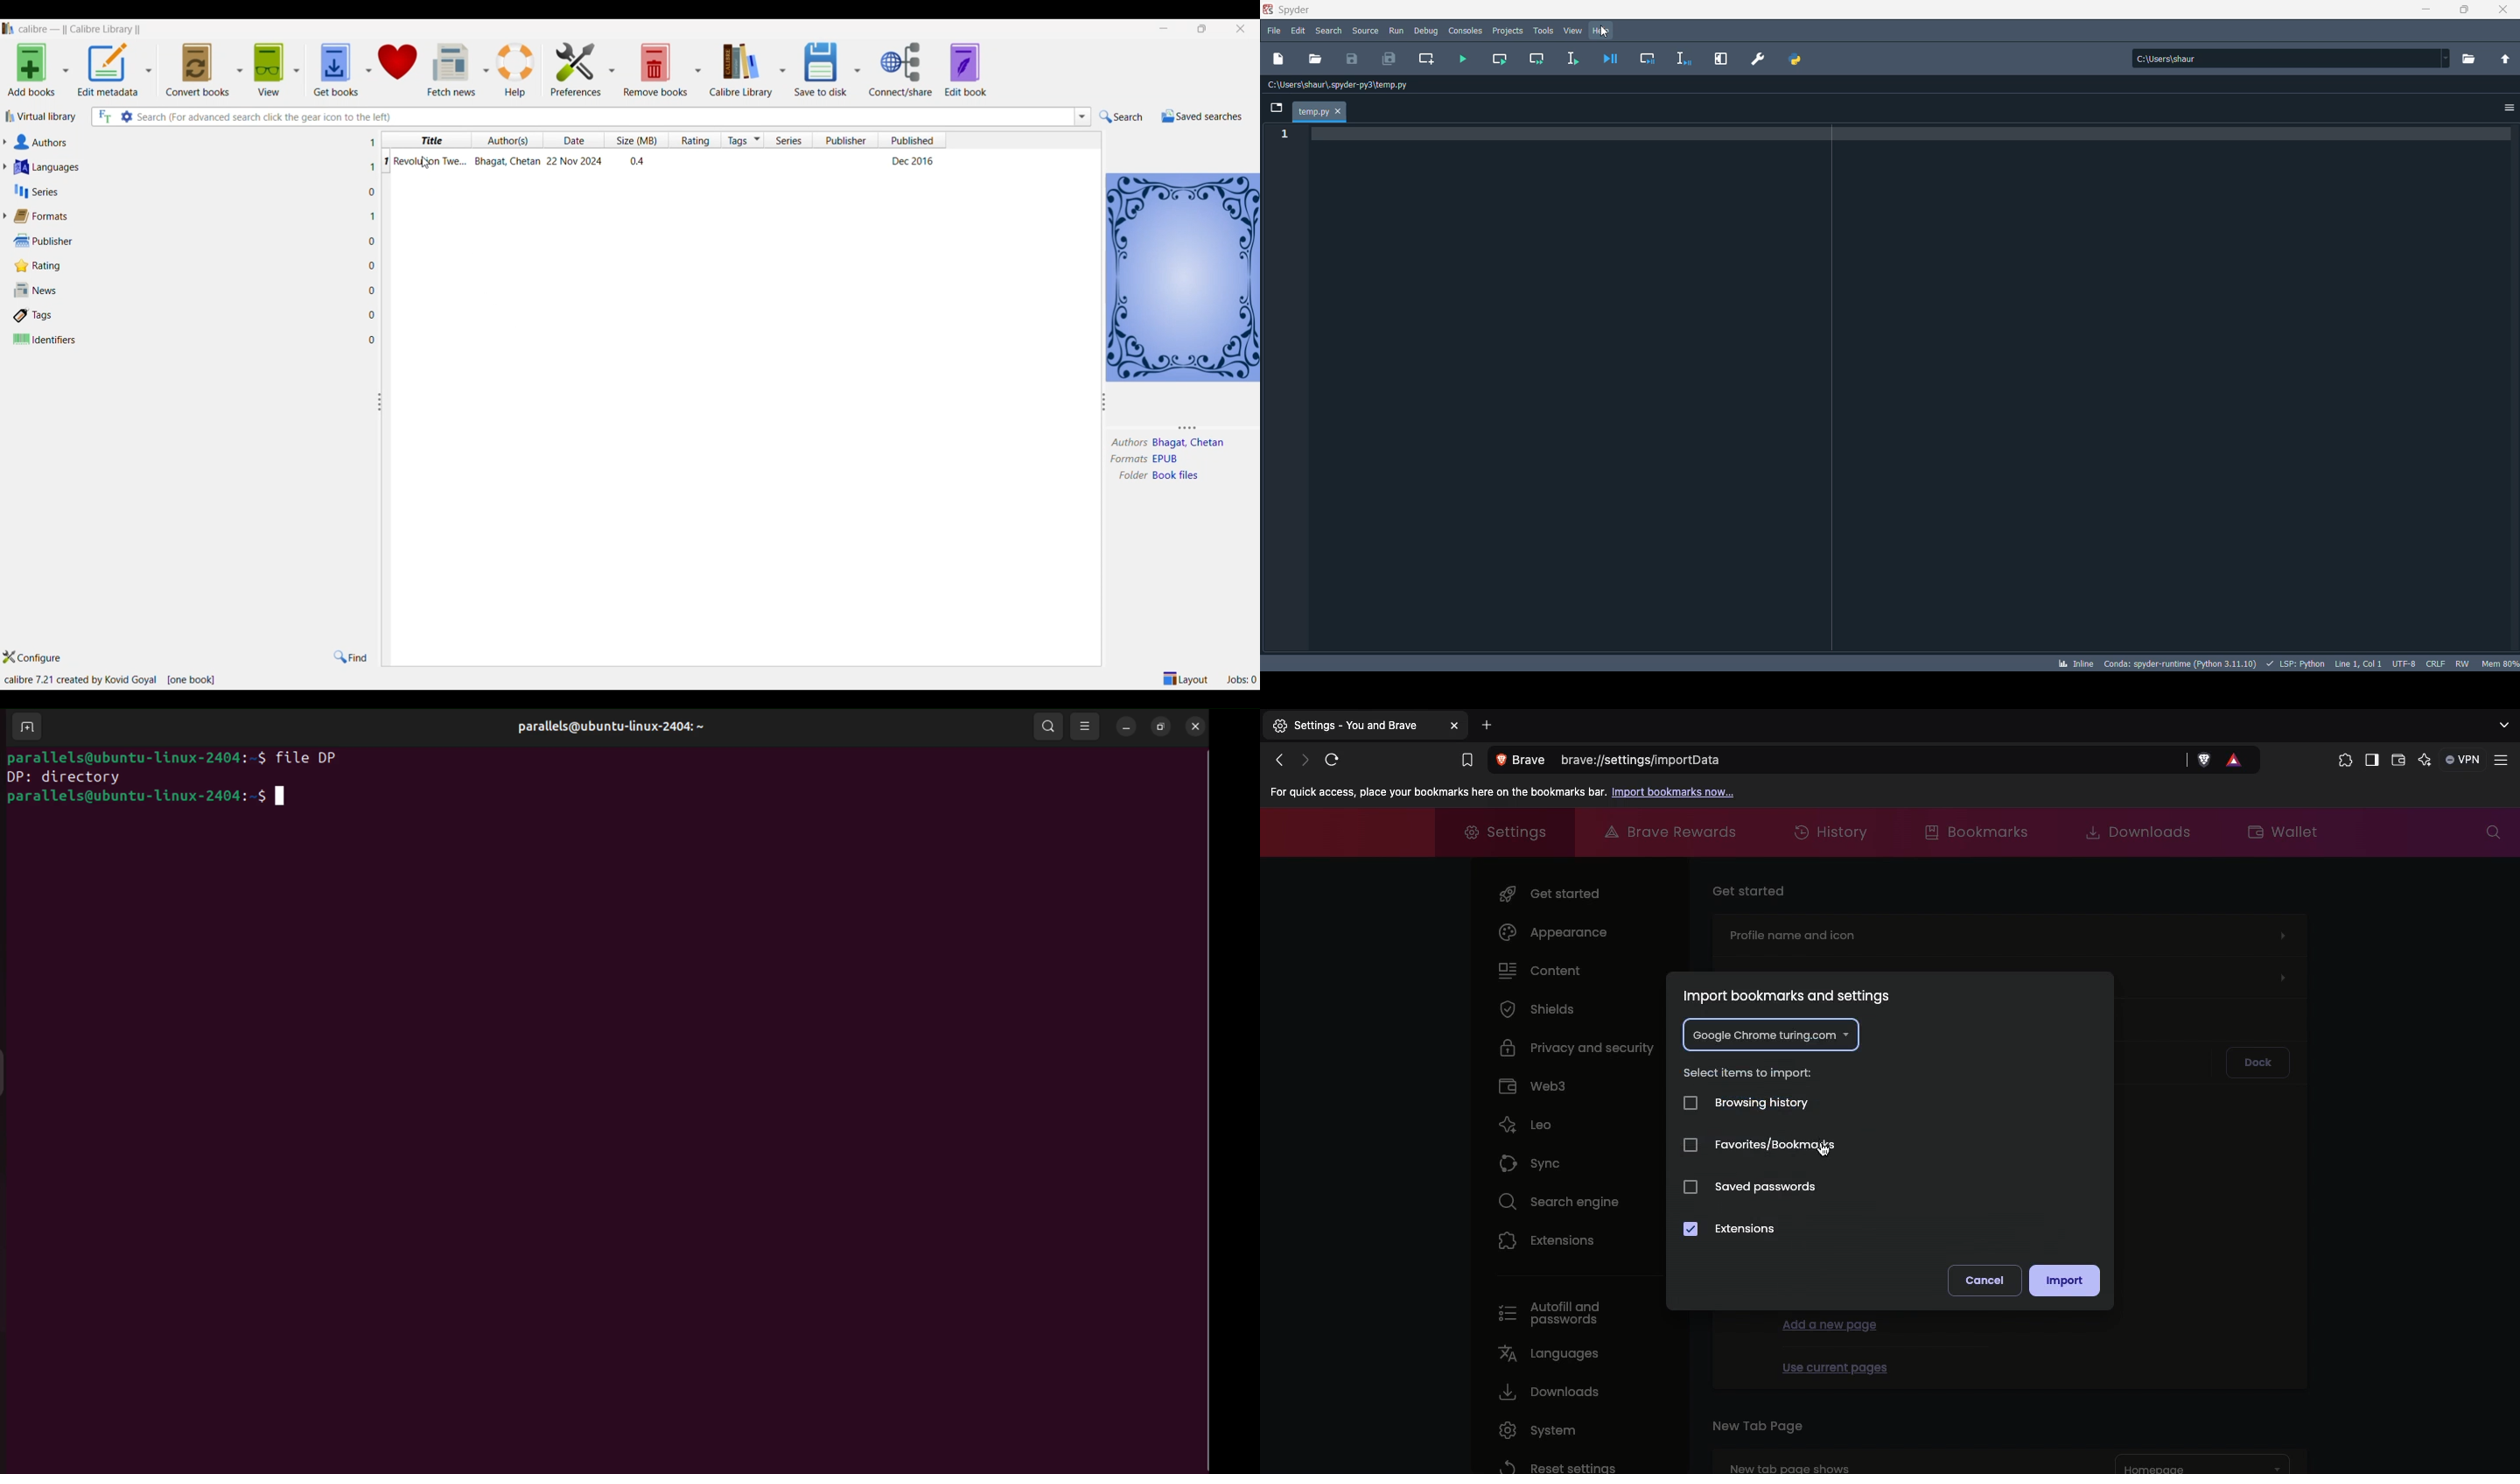  Describe the element at coordinates (1538, 59) in the screenshot. I see `run current cell` at that location.